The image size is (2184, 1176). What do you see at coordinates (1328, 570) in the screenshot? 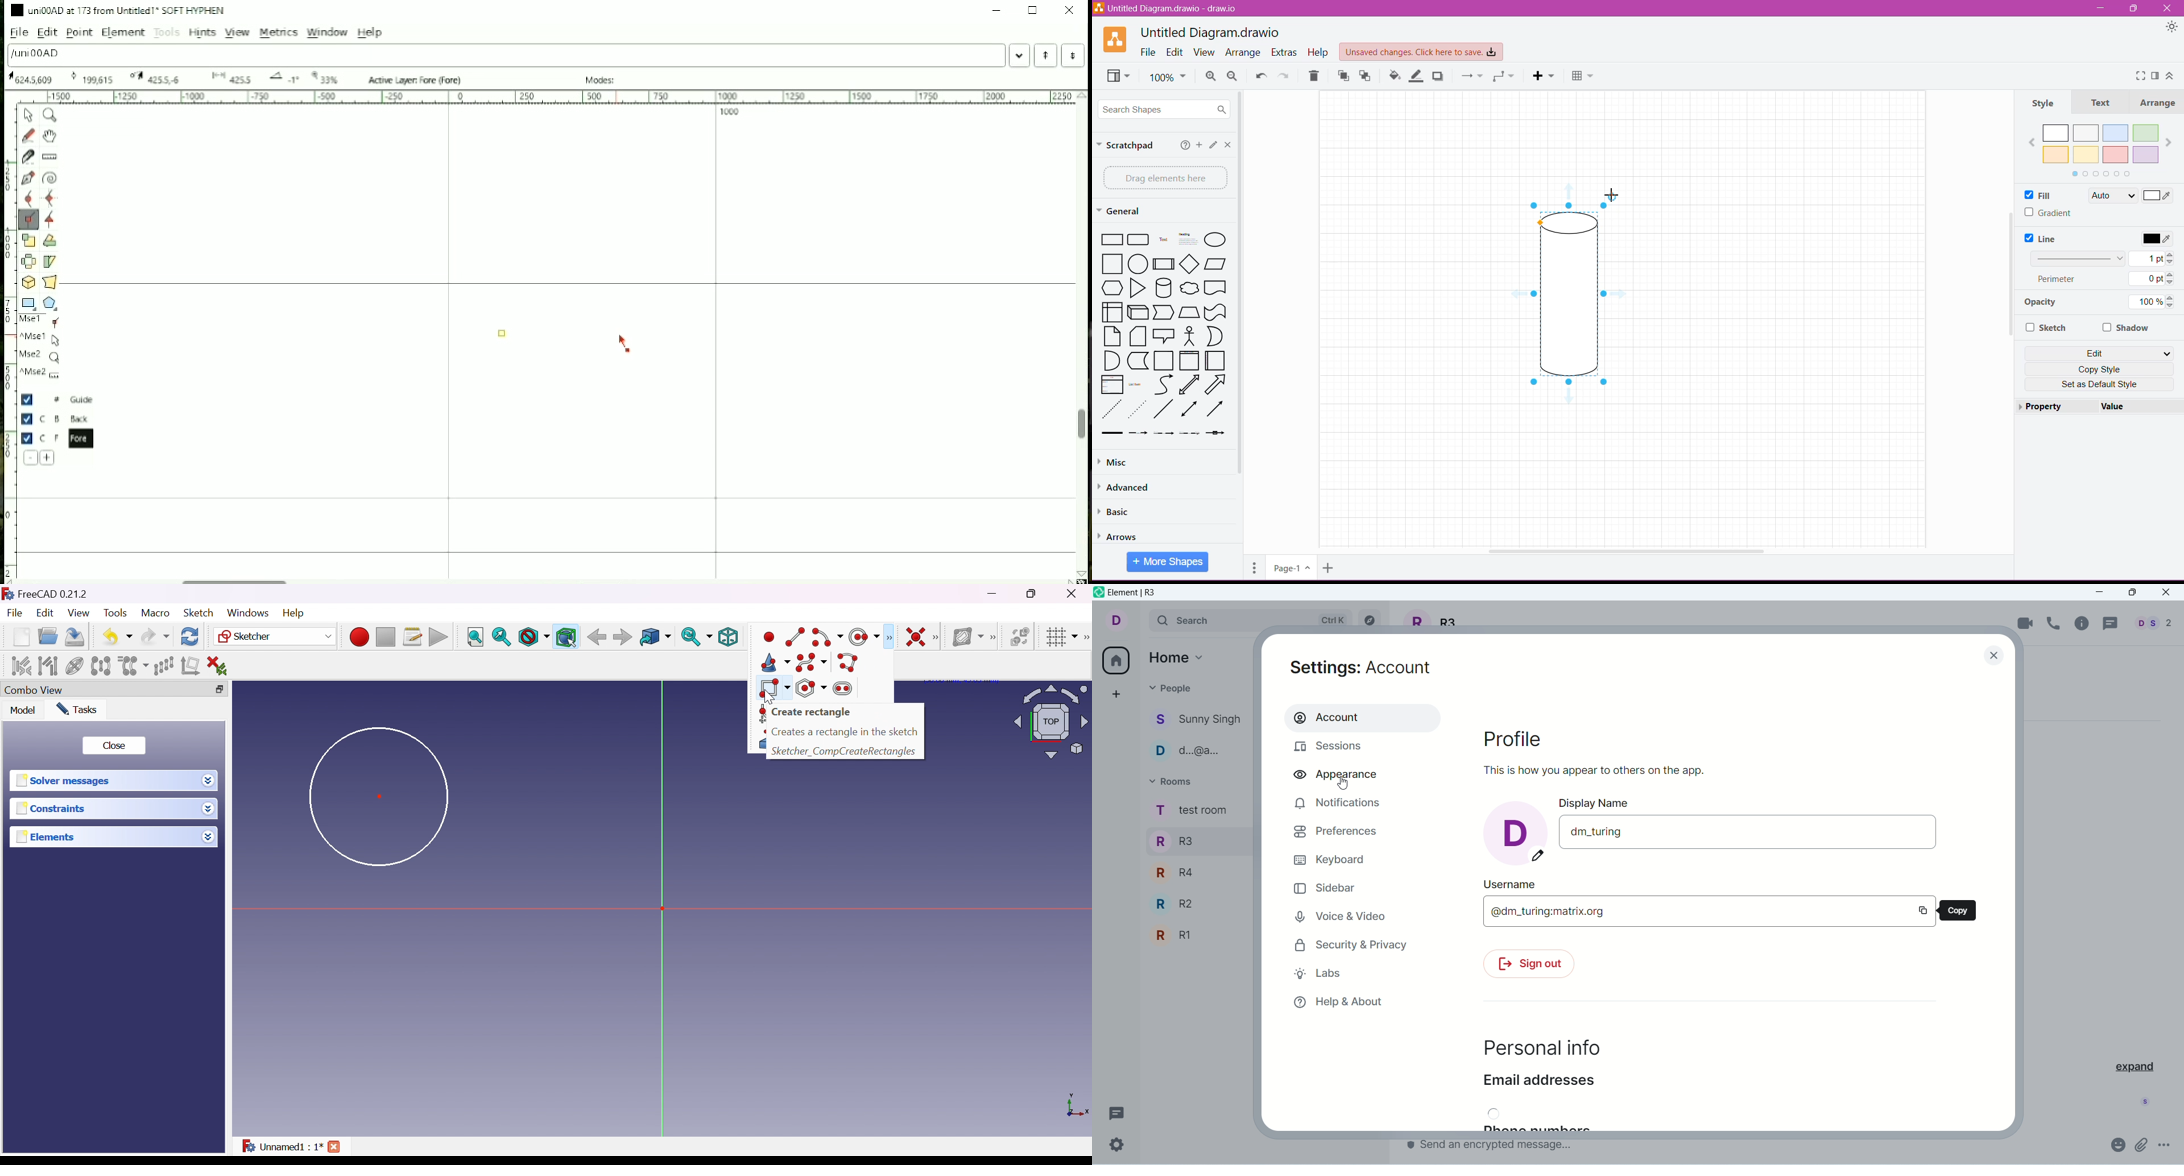
I see `Insert Page` at bounding box center [1328, 570].